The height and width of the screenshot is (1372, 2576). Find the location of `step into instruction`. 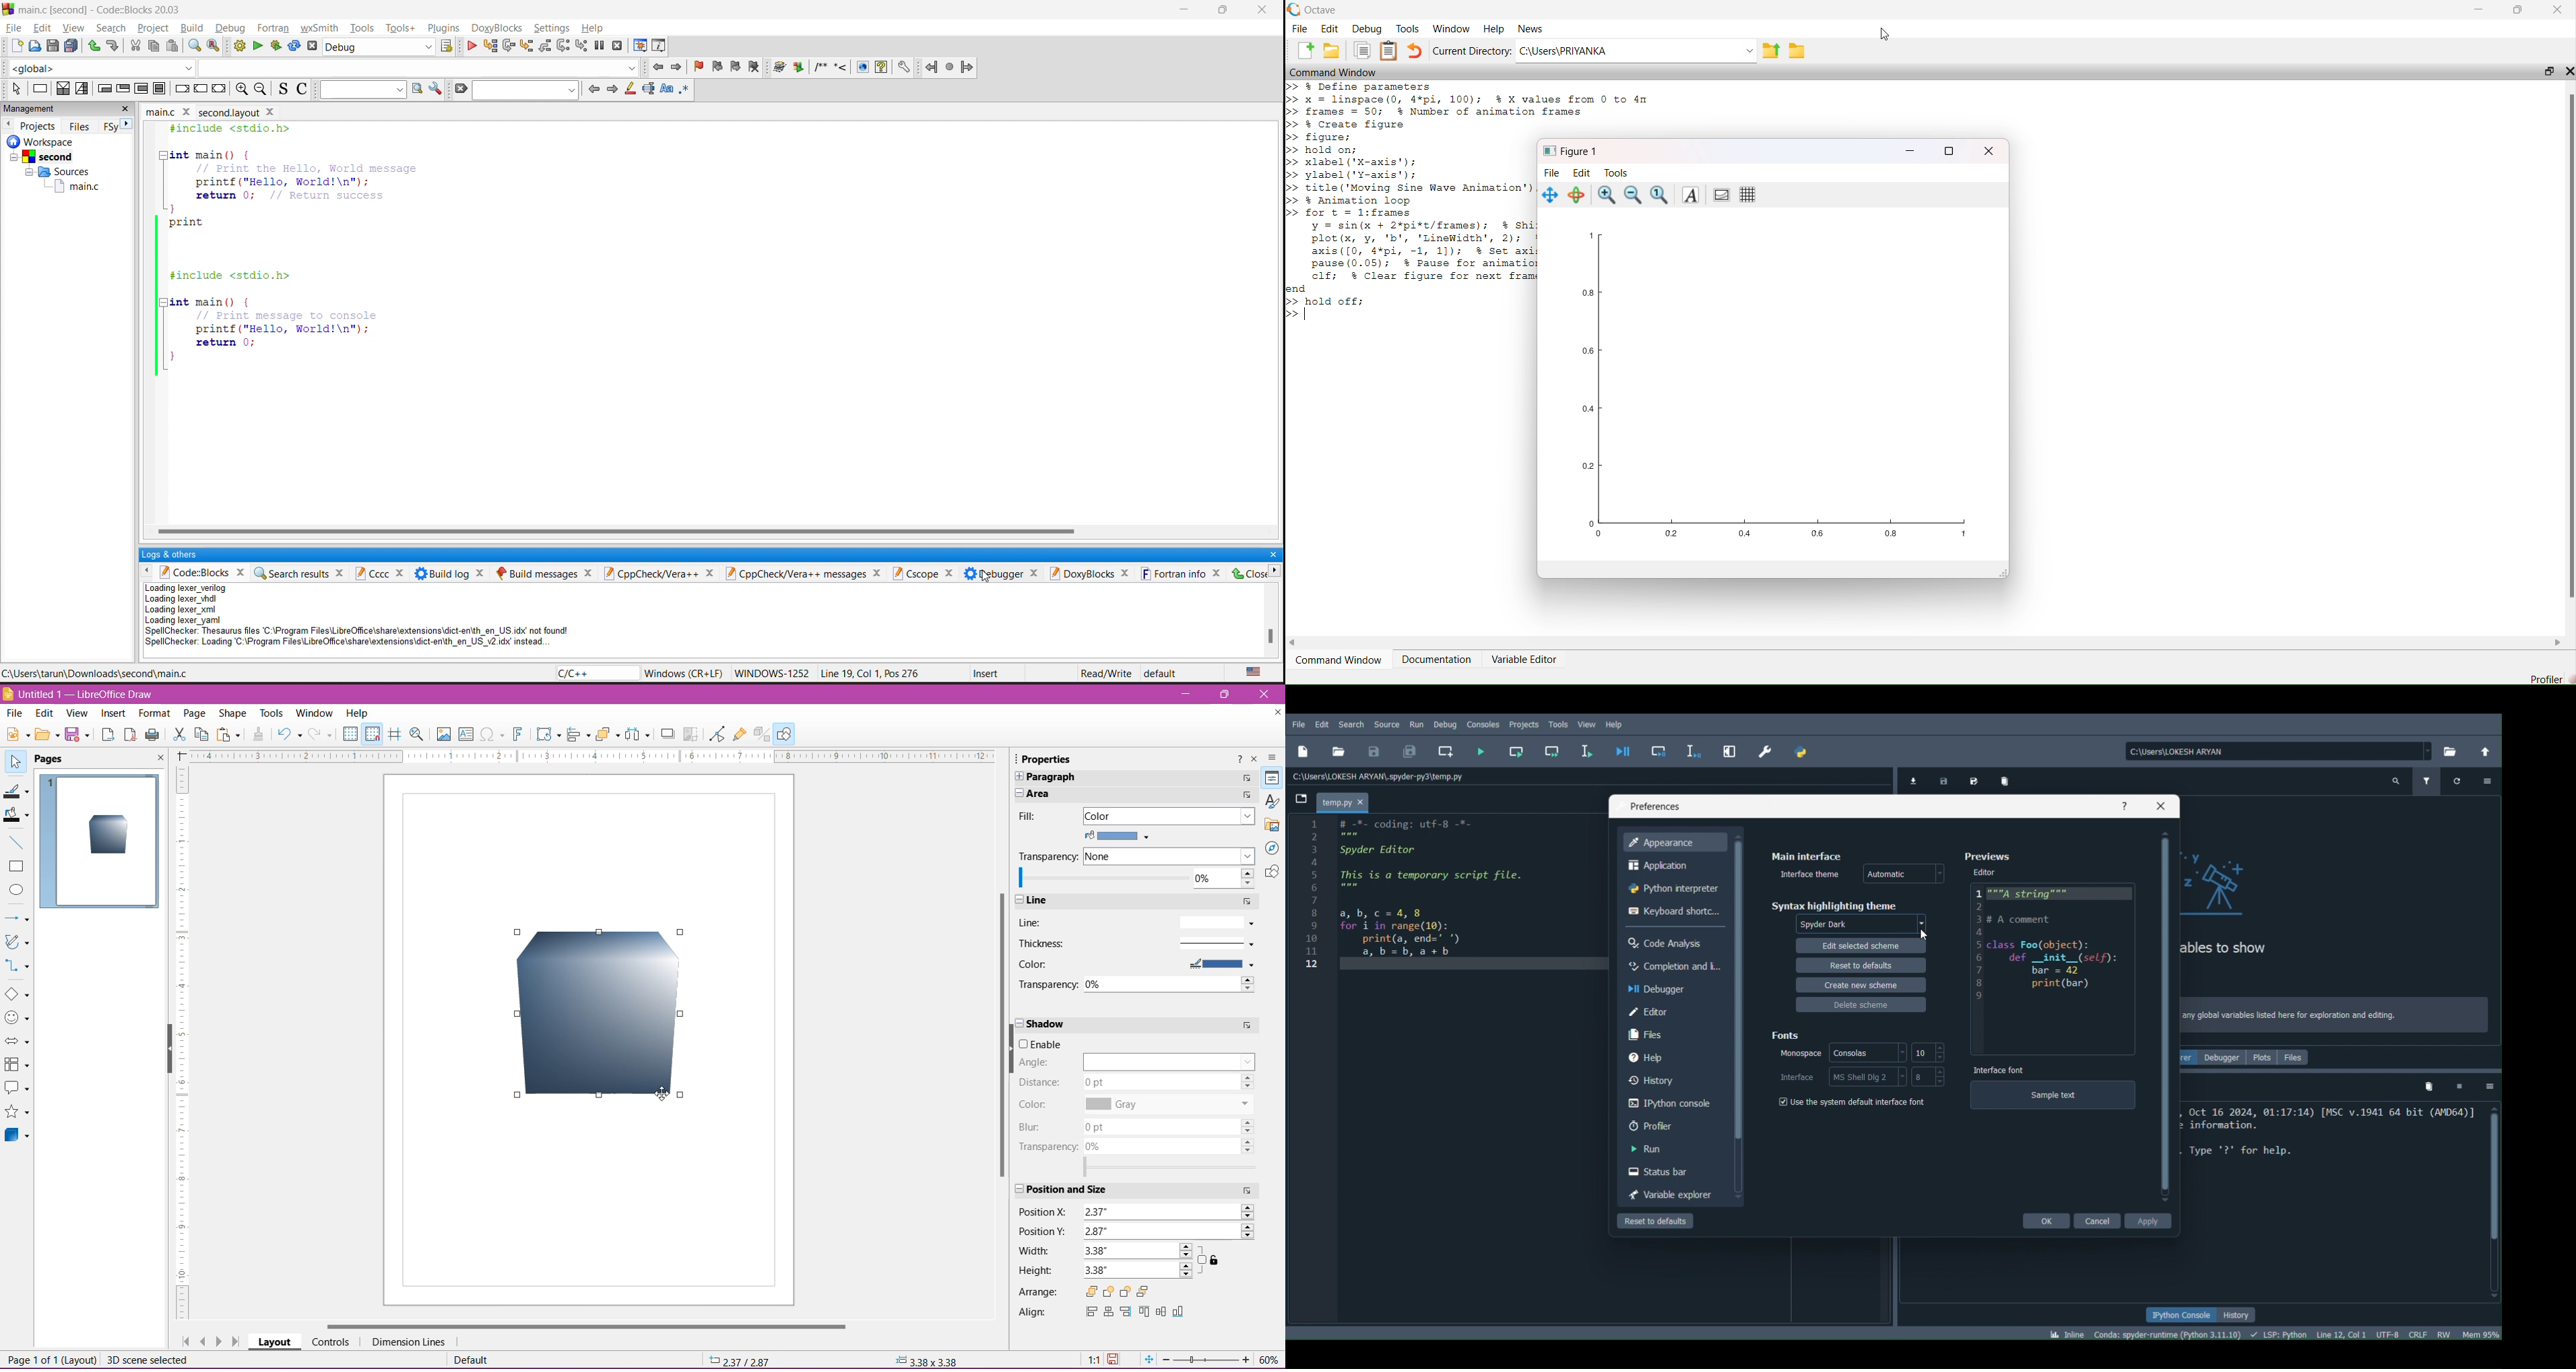

step into instruction is located at coordinates (581, 47).